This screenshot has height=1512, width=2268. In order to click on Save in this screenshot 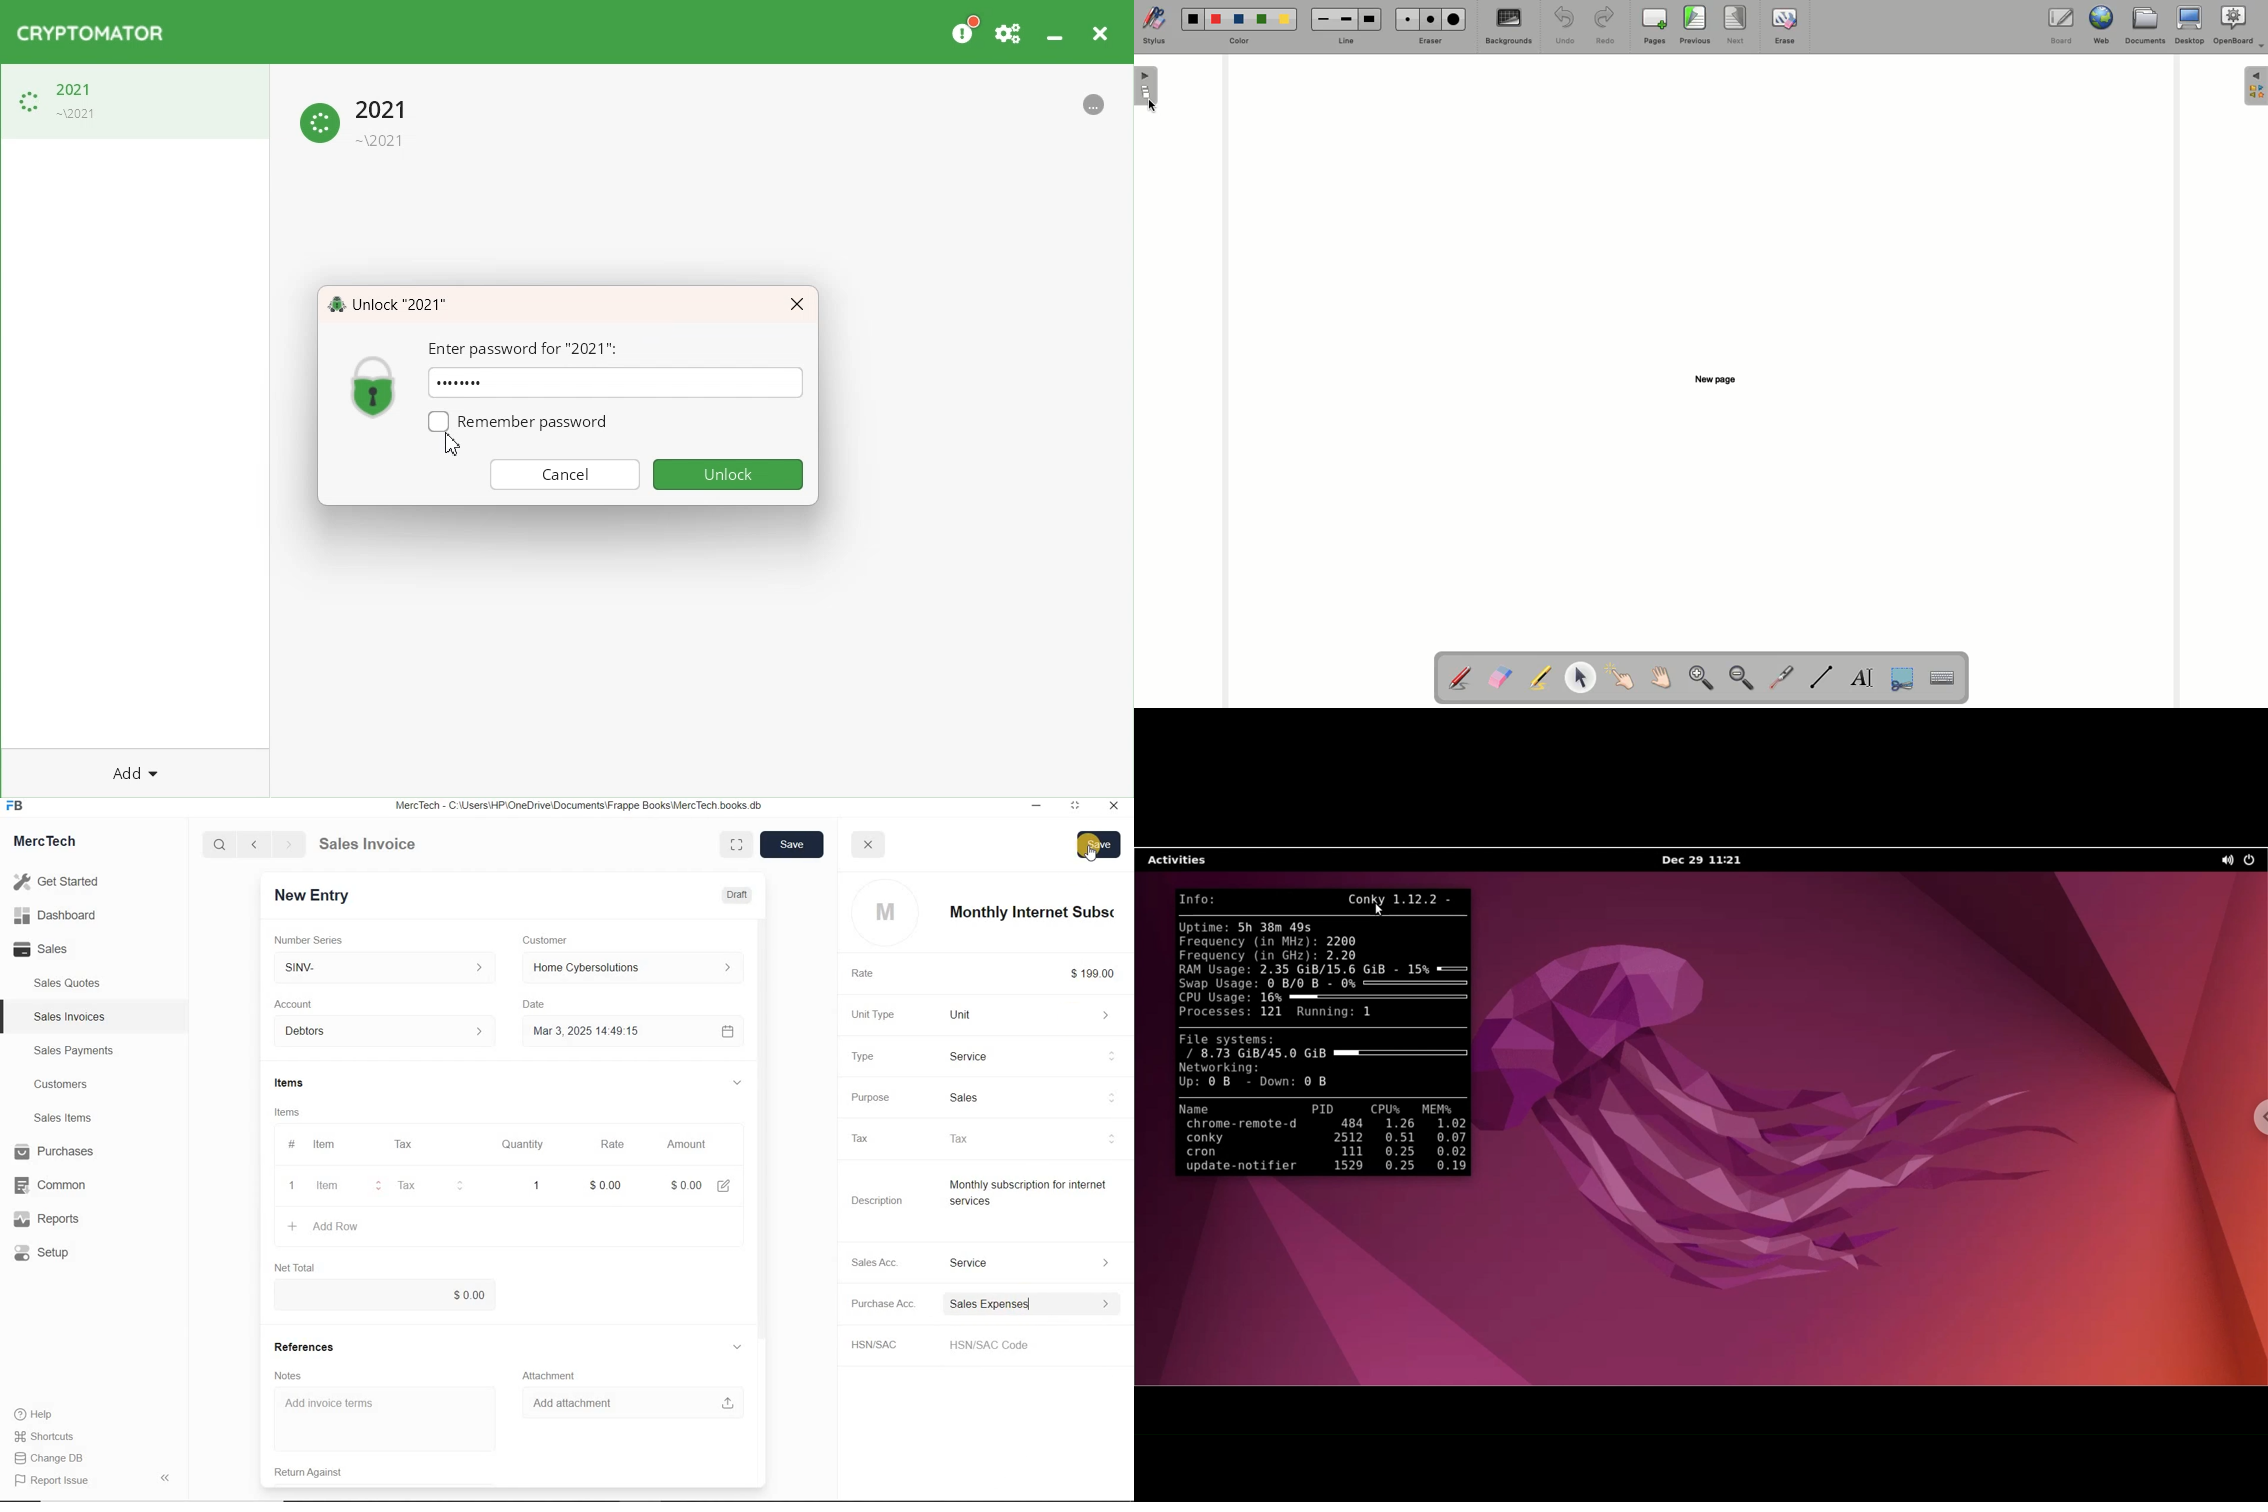, I will do `click(1100, 843)`.